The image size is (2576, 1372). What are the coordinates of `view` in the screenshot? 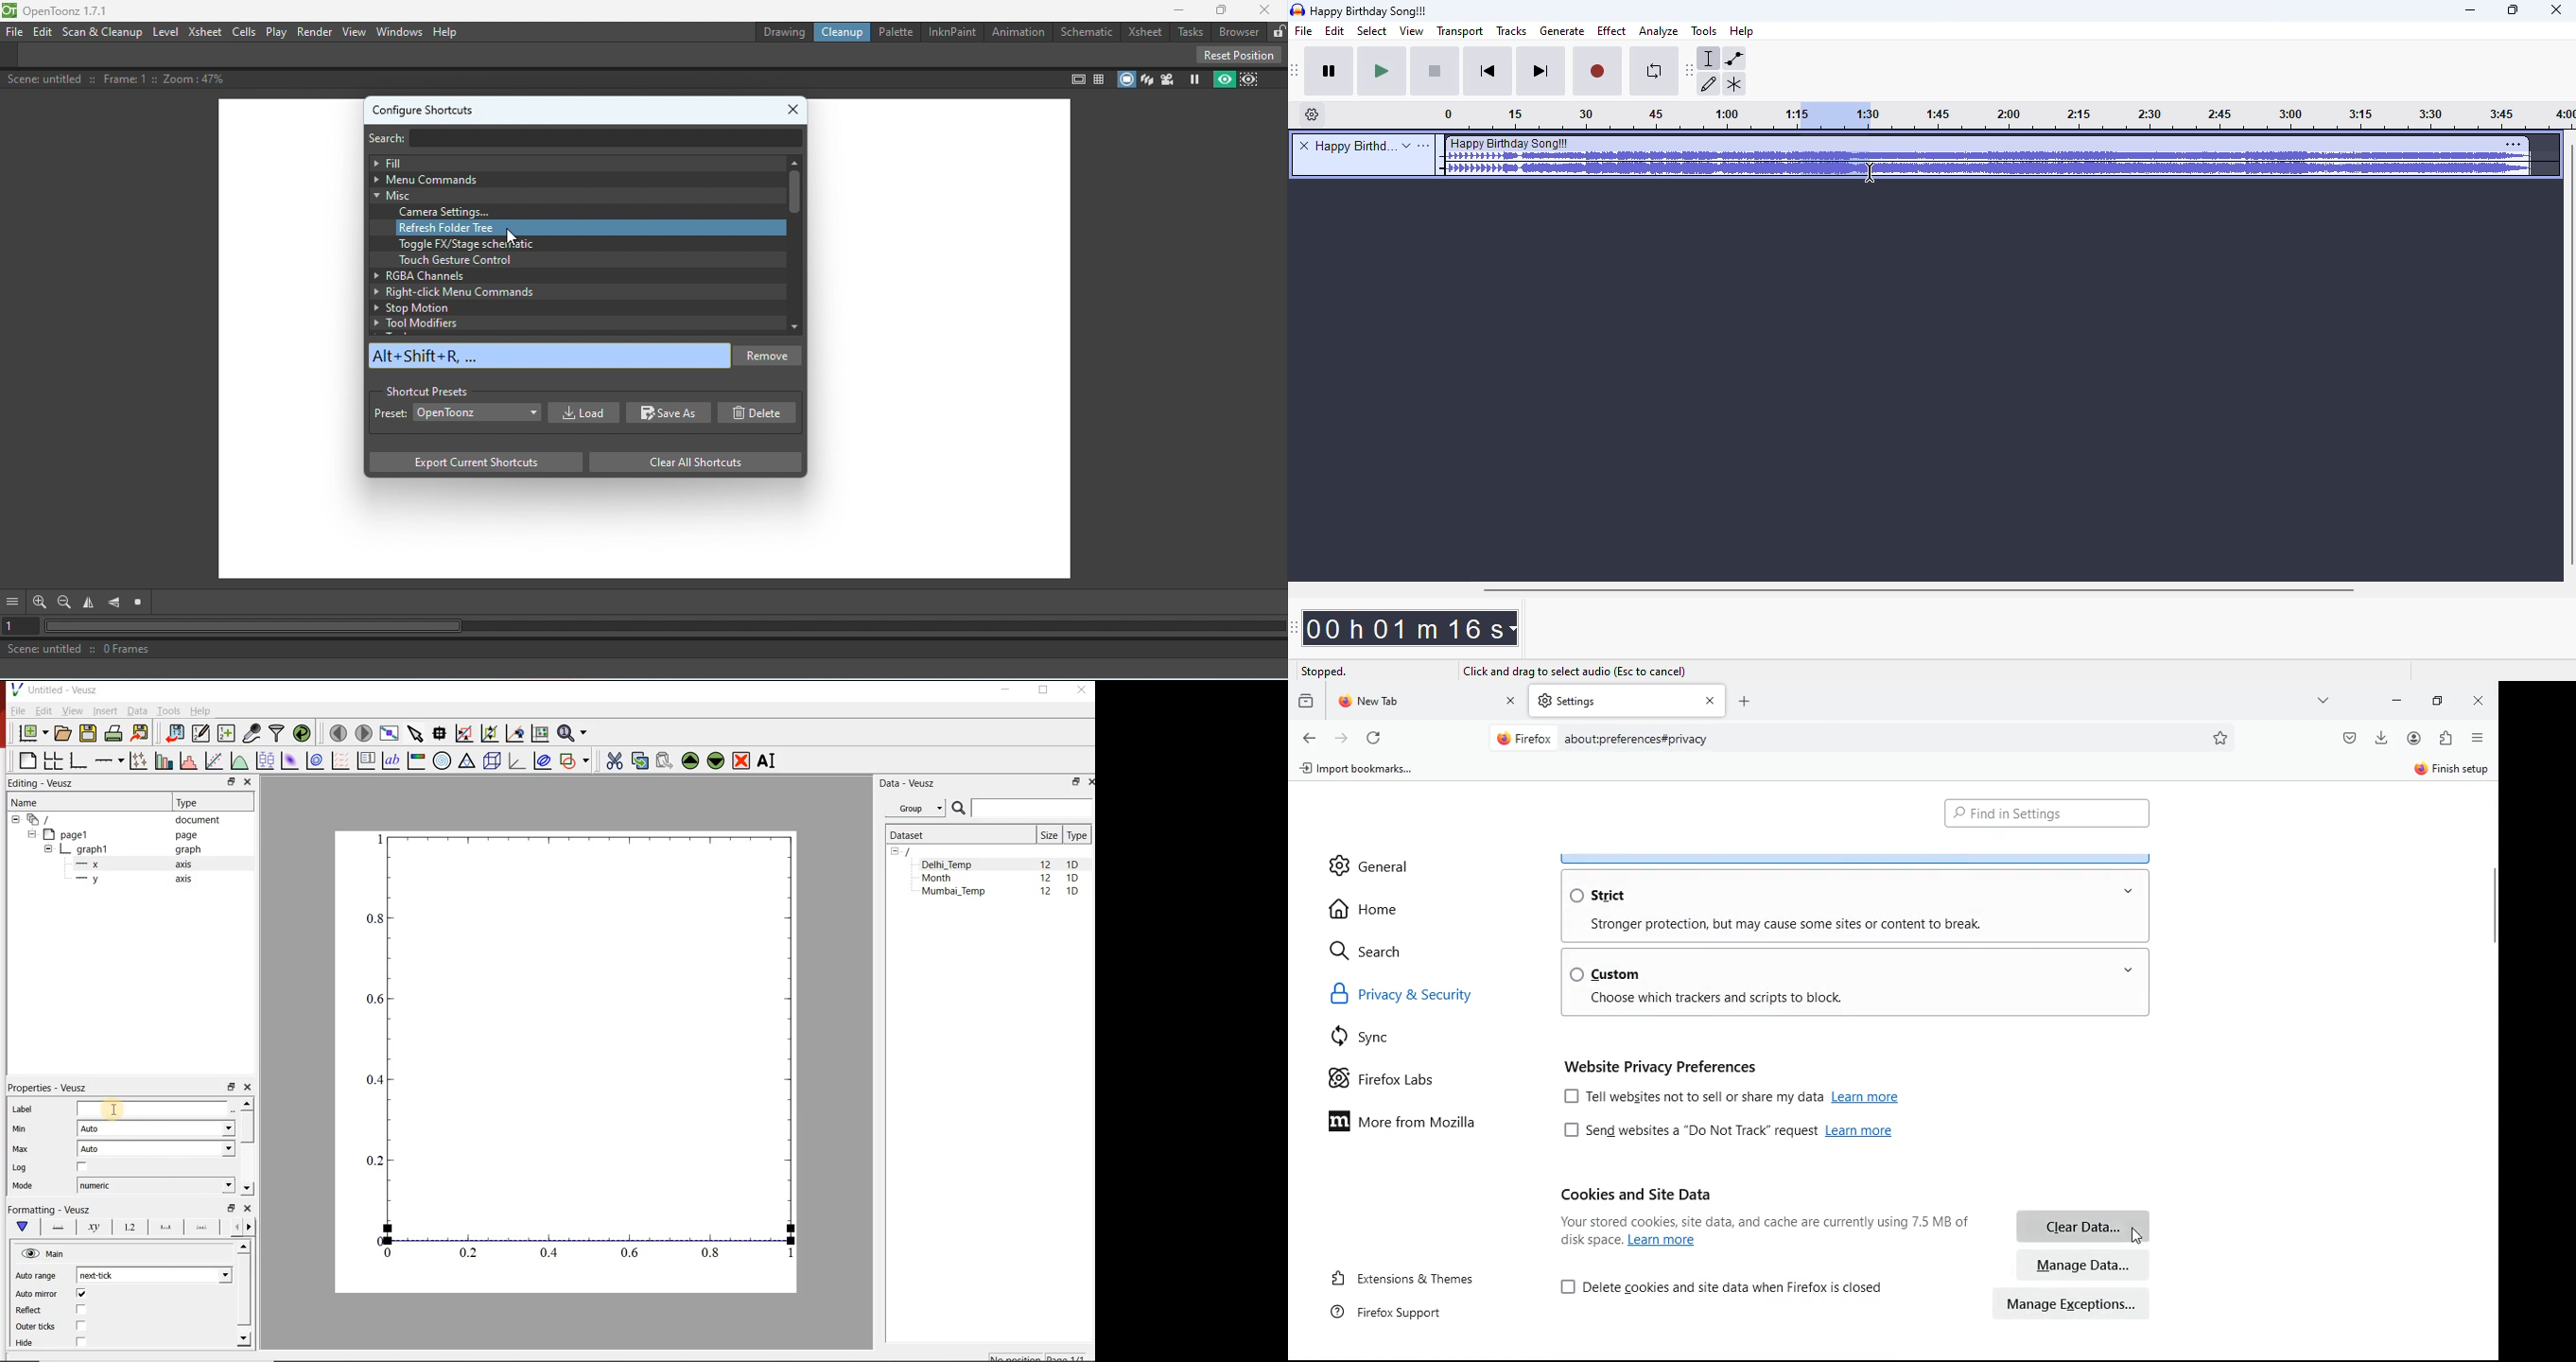 It's located at (1410, 31).